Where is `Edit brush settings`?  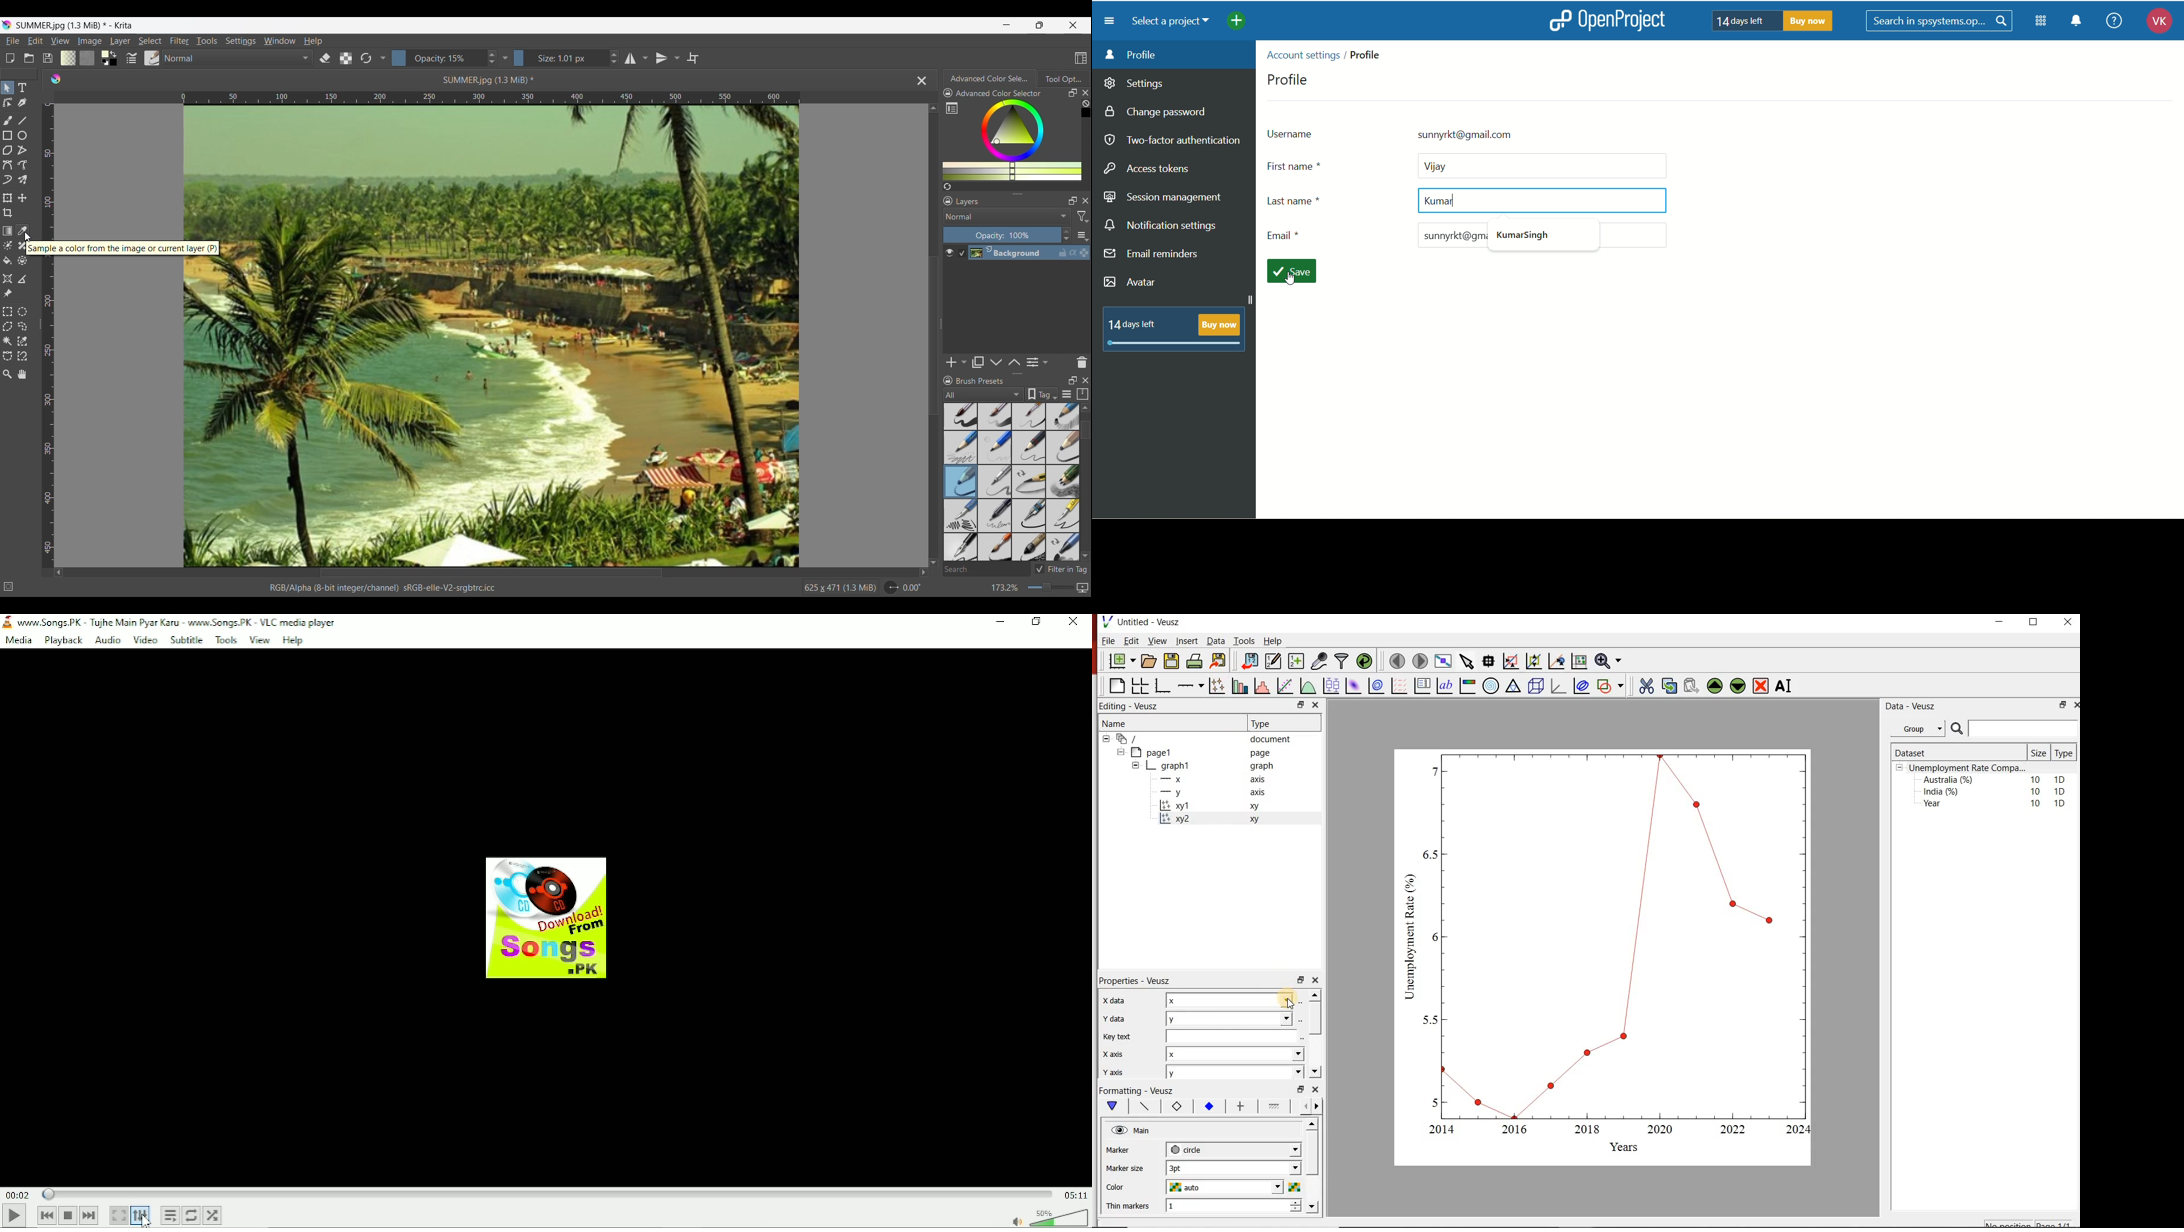
Edit brush settings is located at coordinates (132, 57).